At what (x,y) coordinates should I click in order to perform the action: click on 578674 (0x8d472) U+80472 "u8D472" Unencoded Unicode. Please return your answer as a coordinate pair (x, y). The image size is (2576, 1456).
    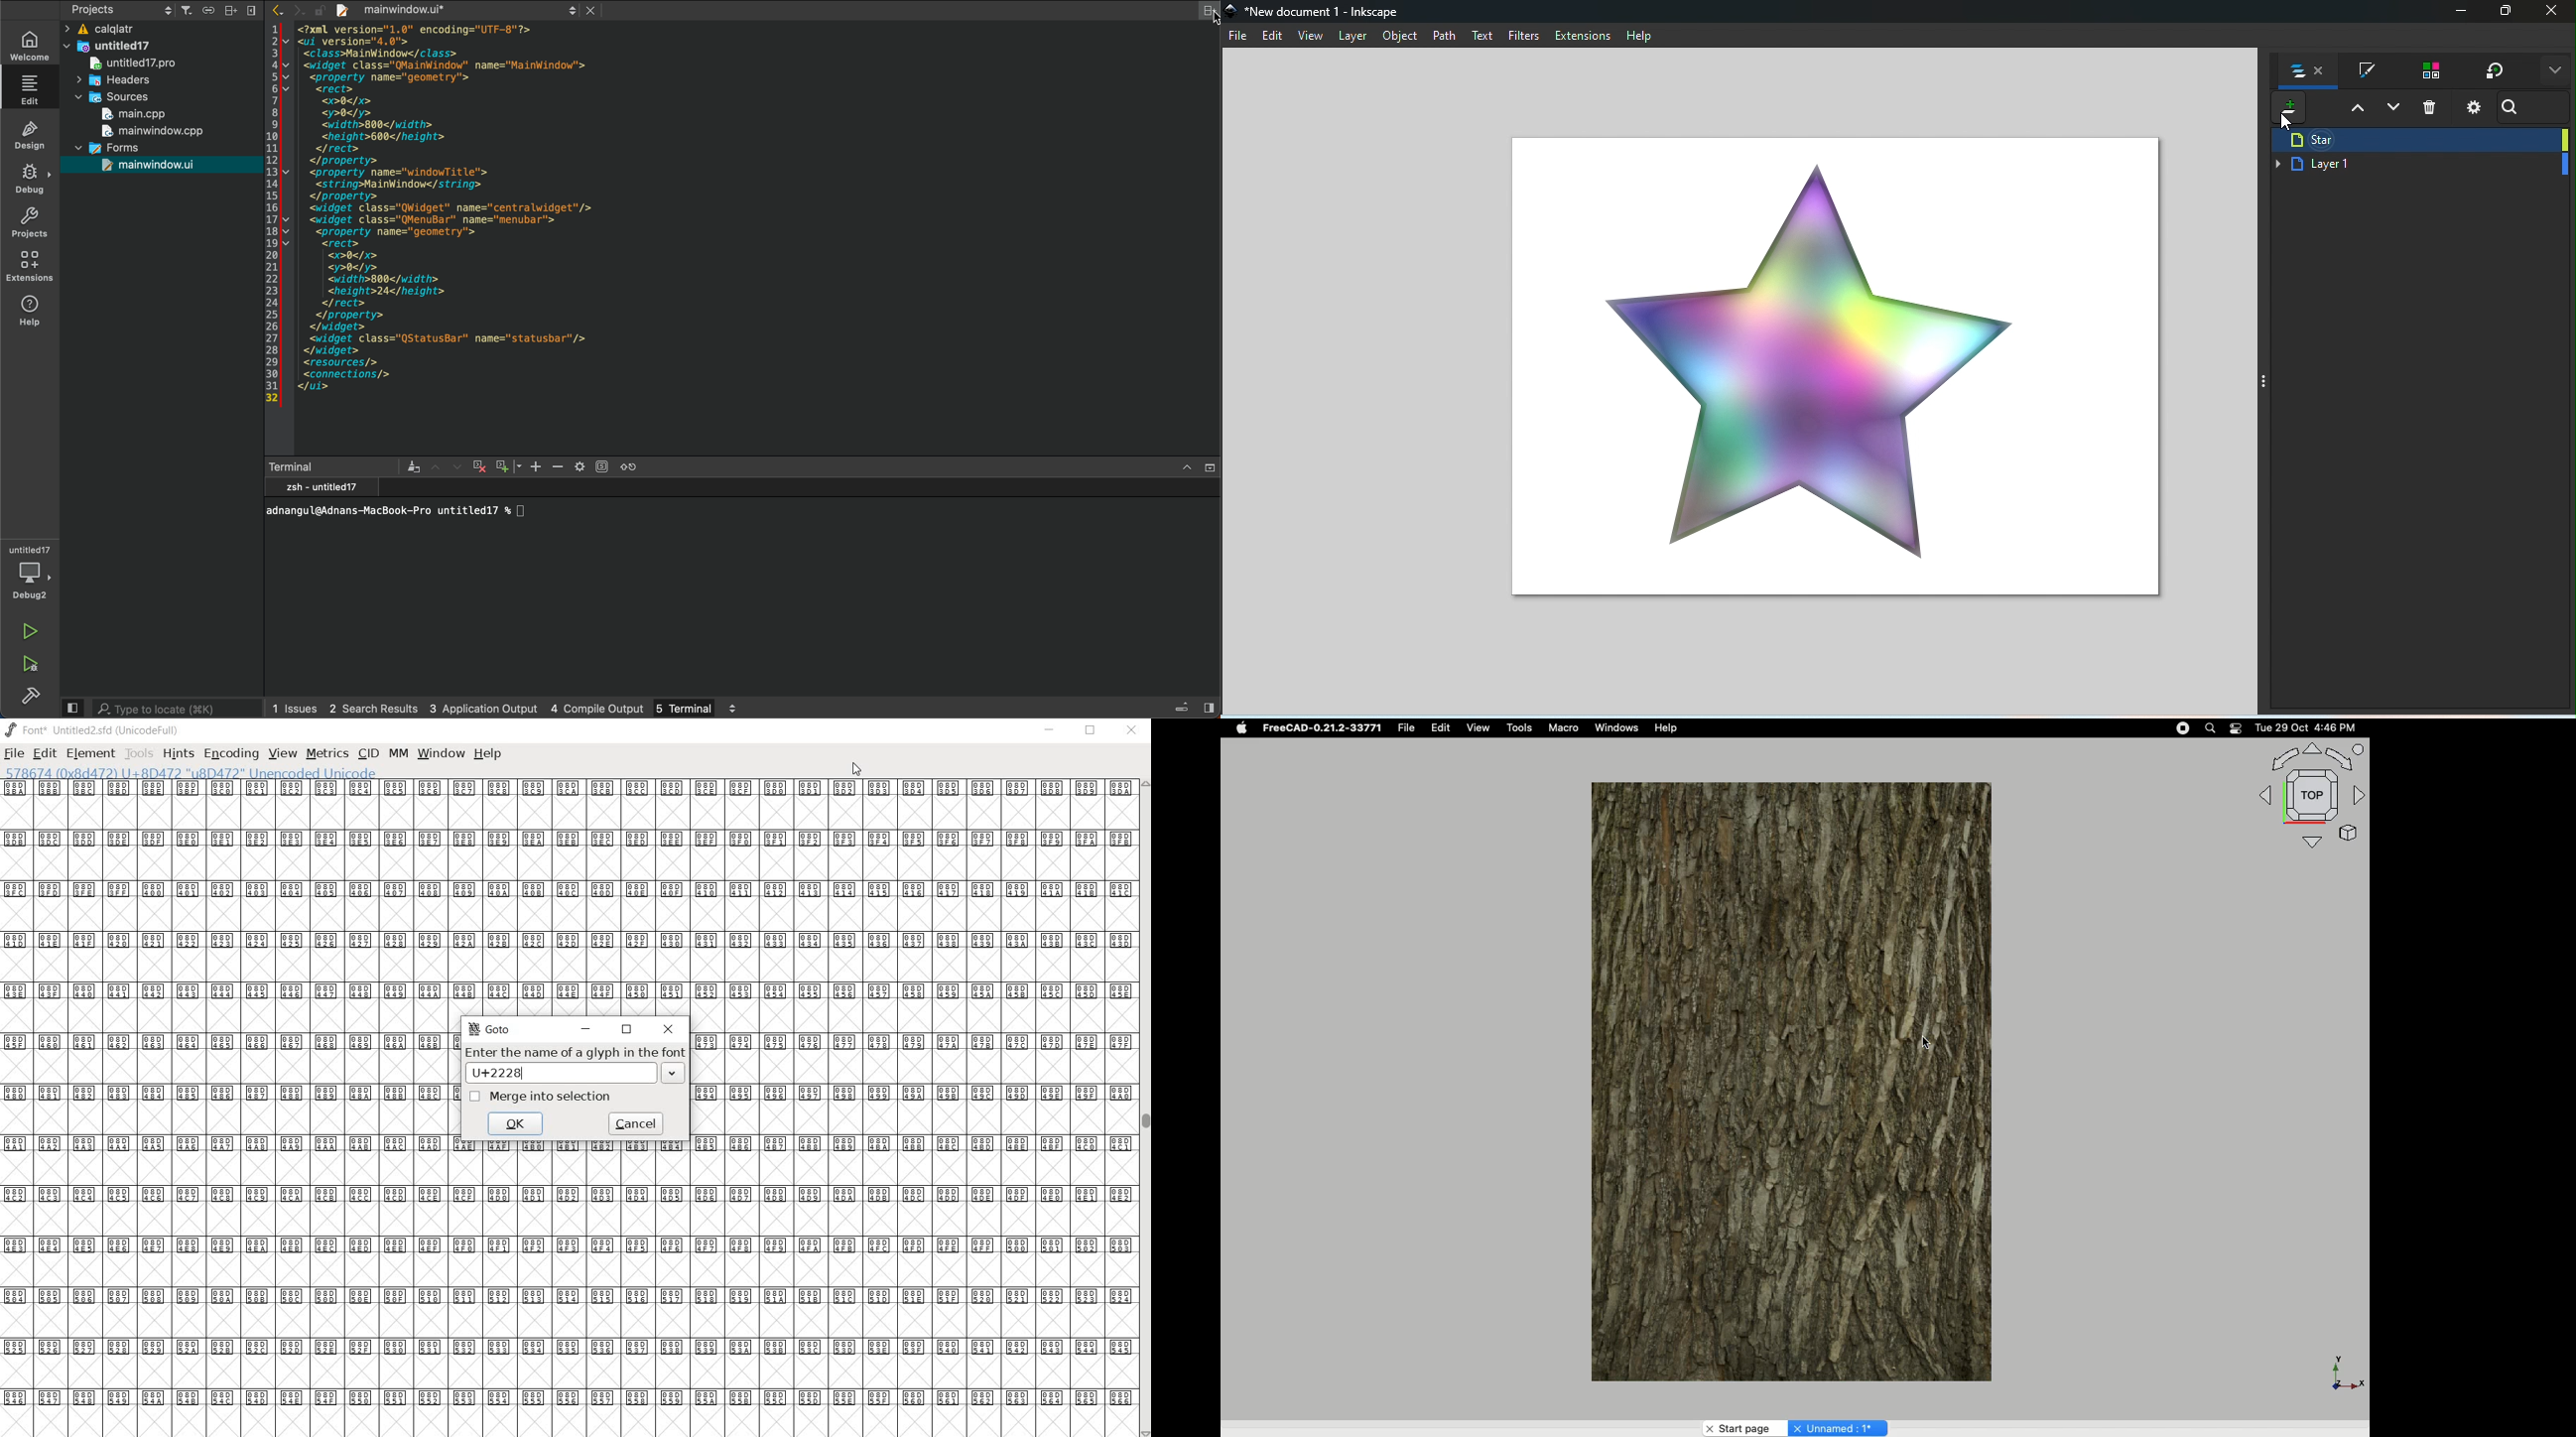
    Looking at the image, I should click on (192, 774).